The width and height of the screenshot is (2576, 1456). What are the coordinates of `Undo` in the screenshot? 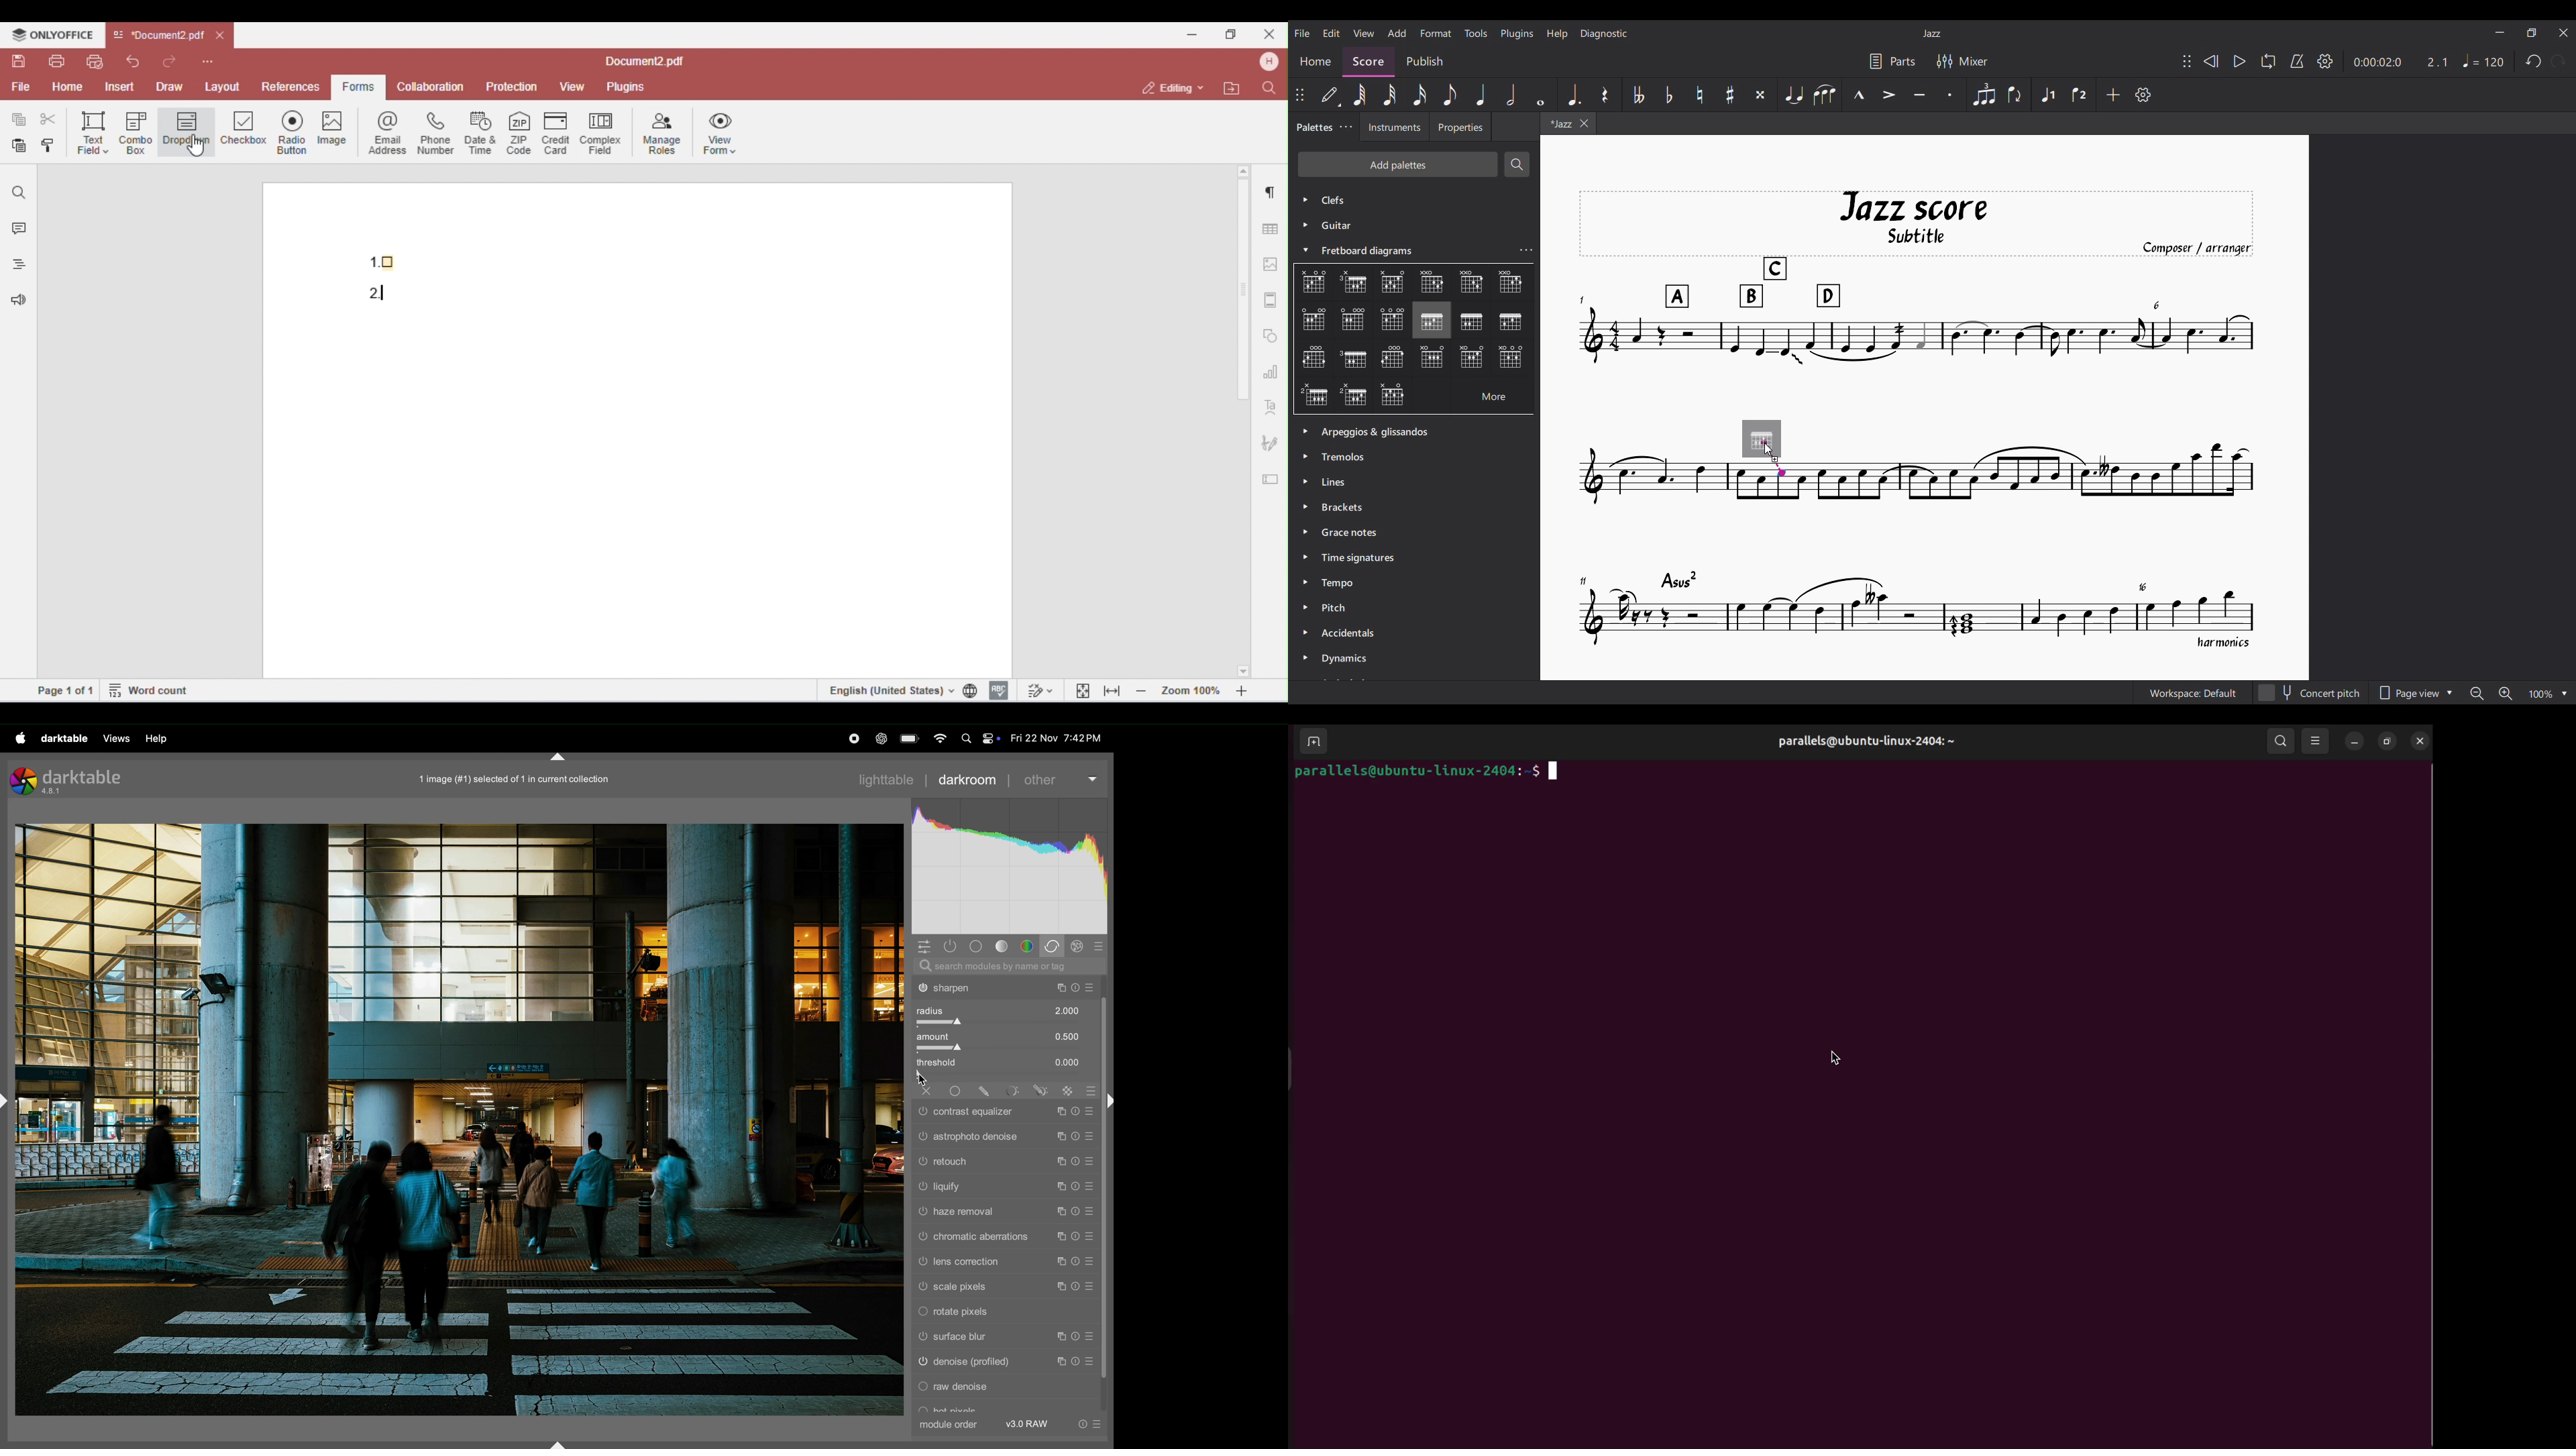 It's located at (2533, 62).